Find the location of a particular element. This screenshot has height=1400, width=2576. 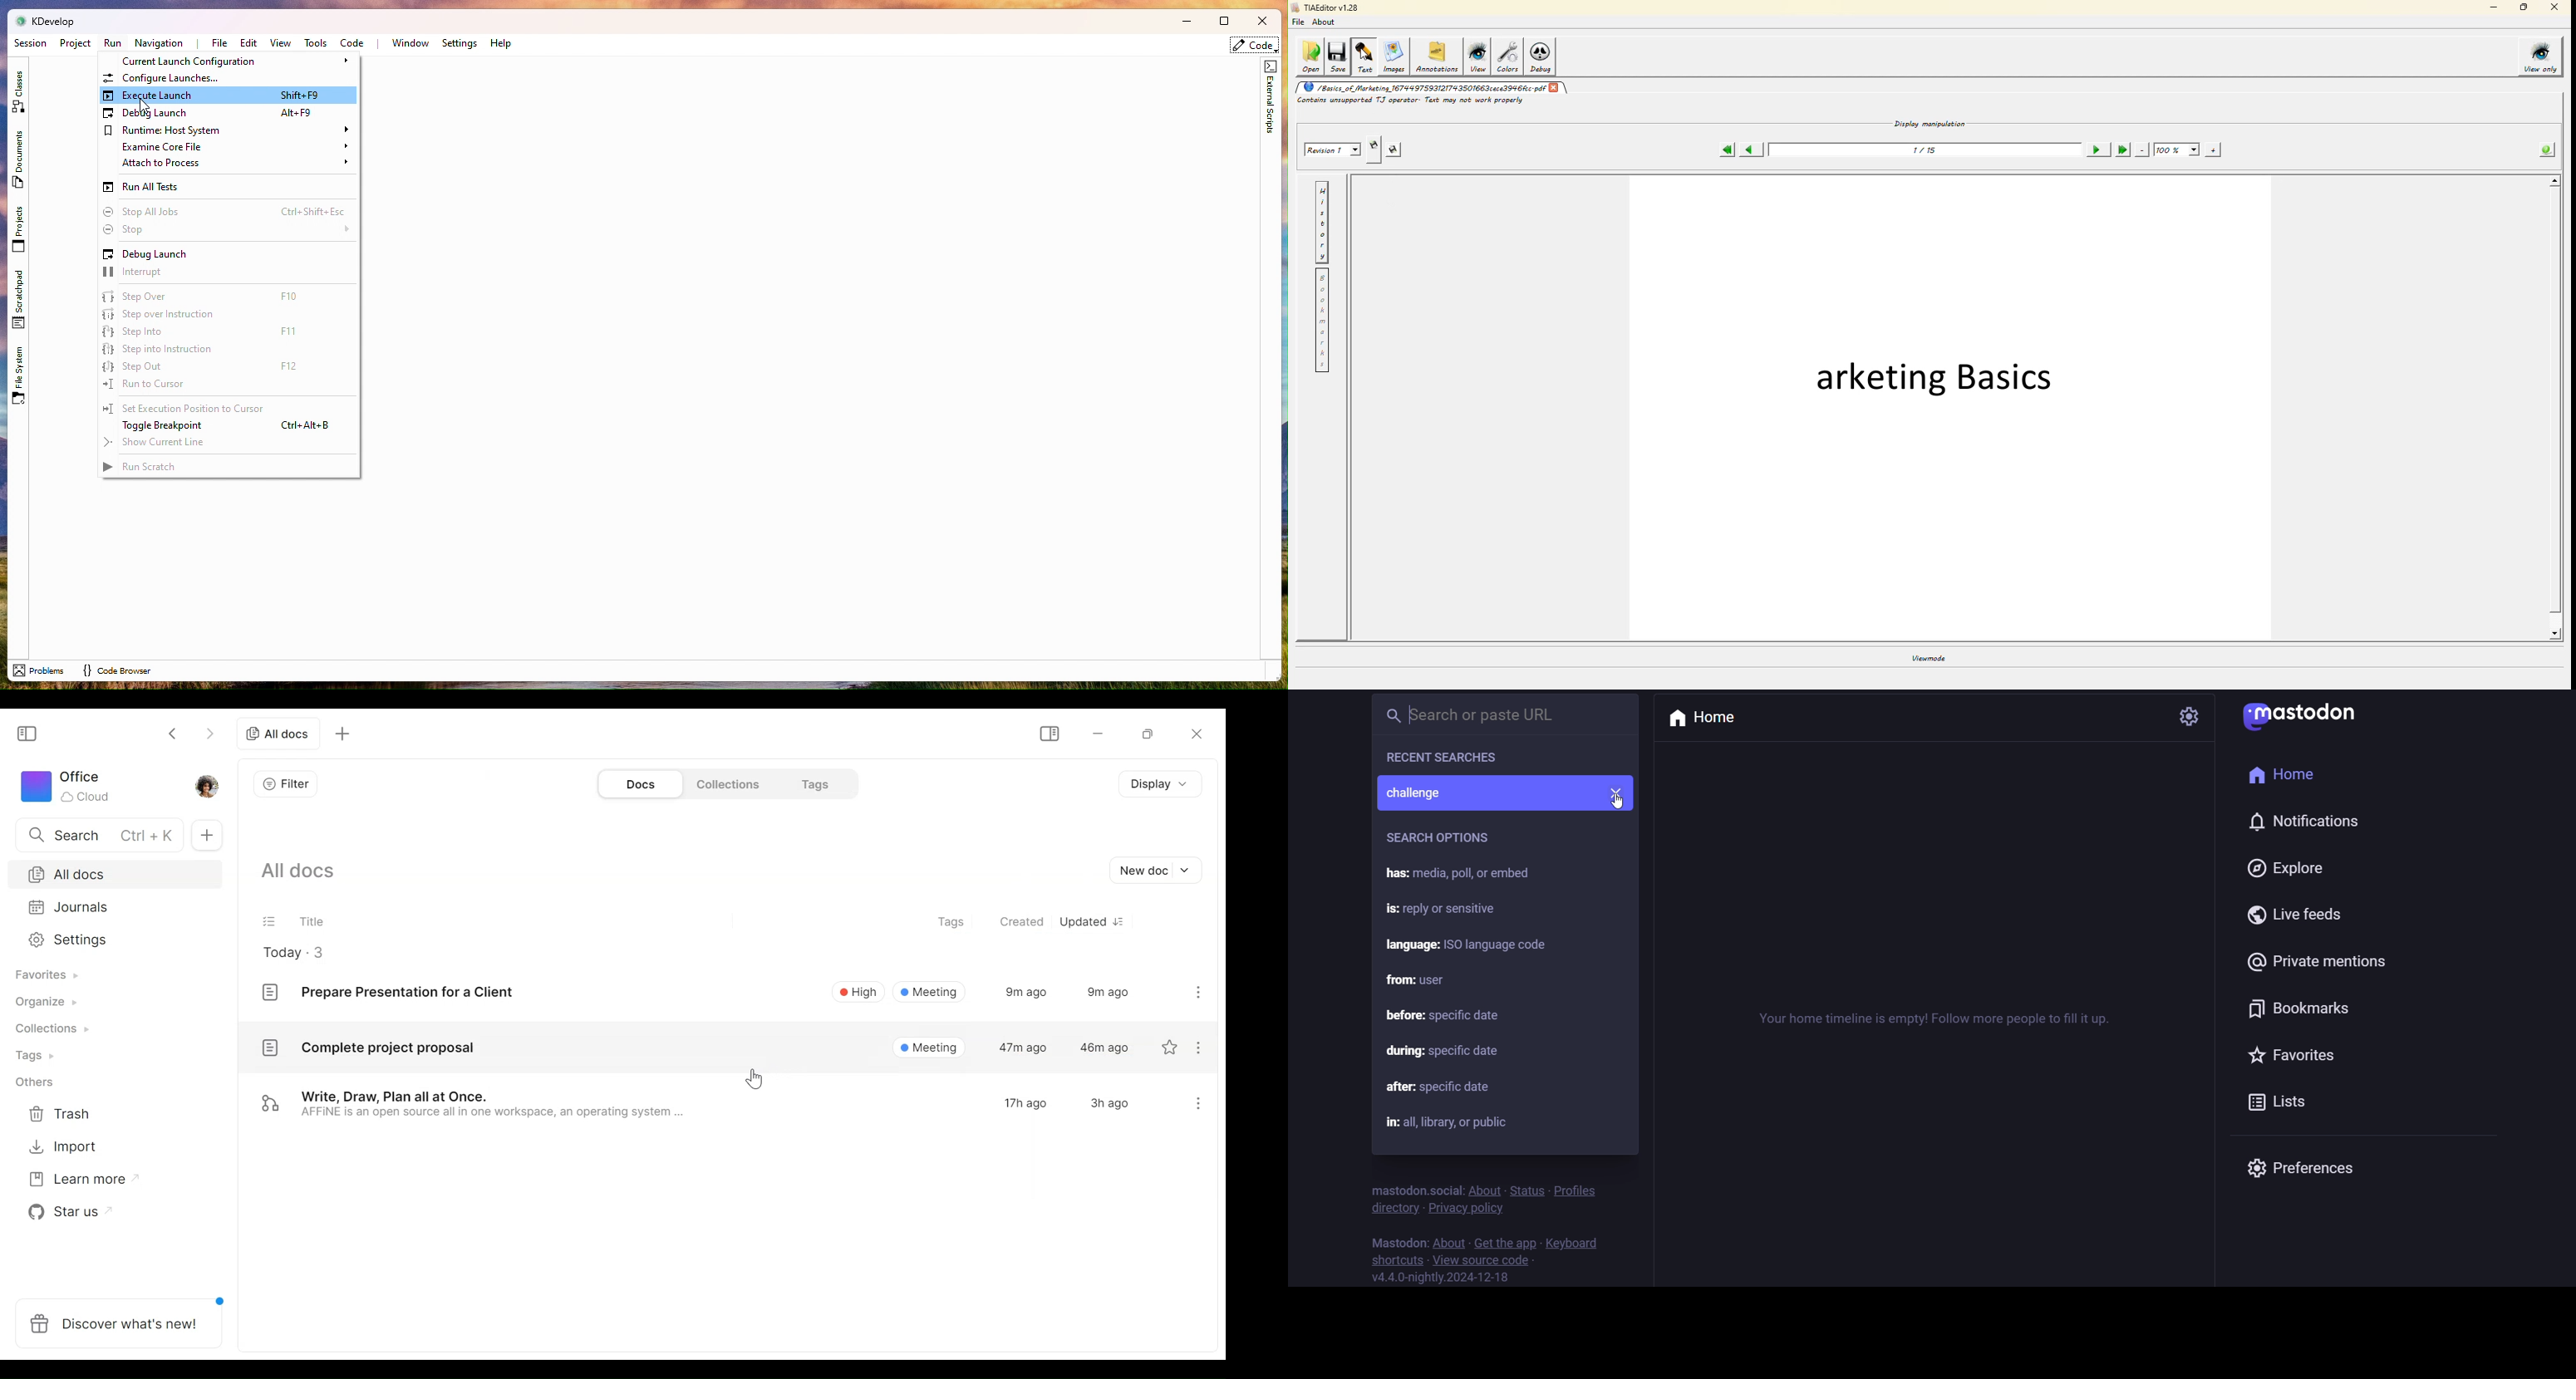

Settings is located at coordinates (107, 940).